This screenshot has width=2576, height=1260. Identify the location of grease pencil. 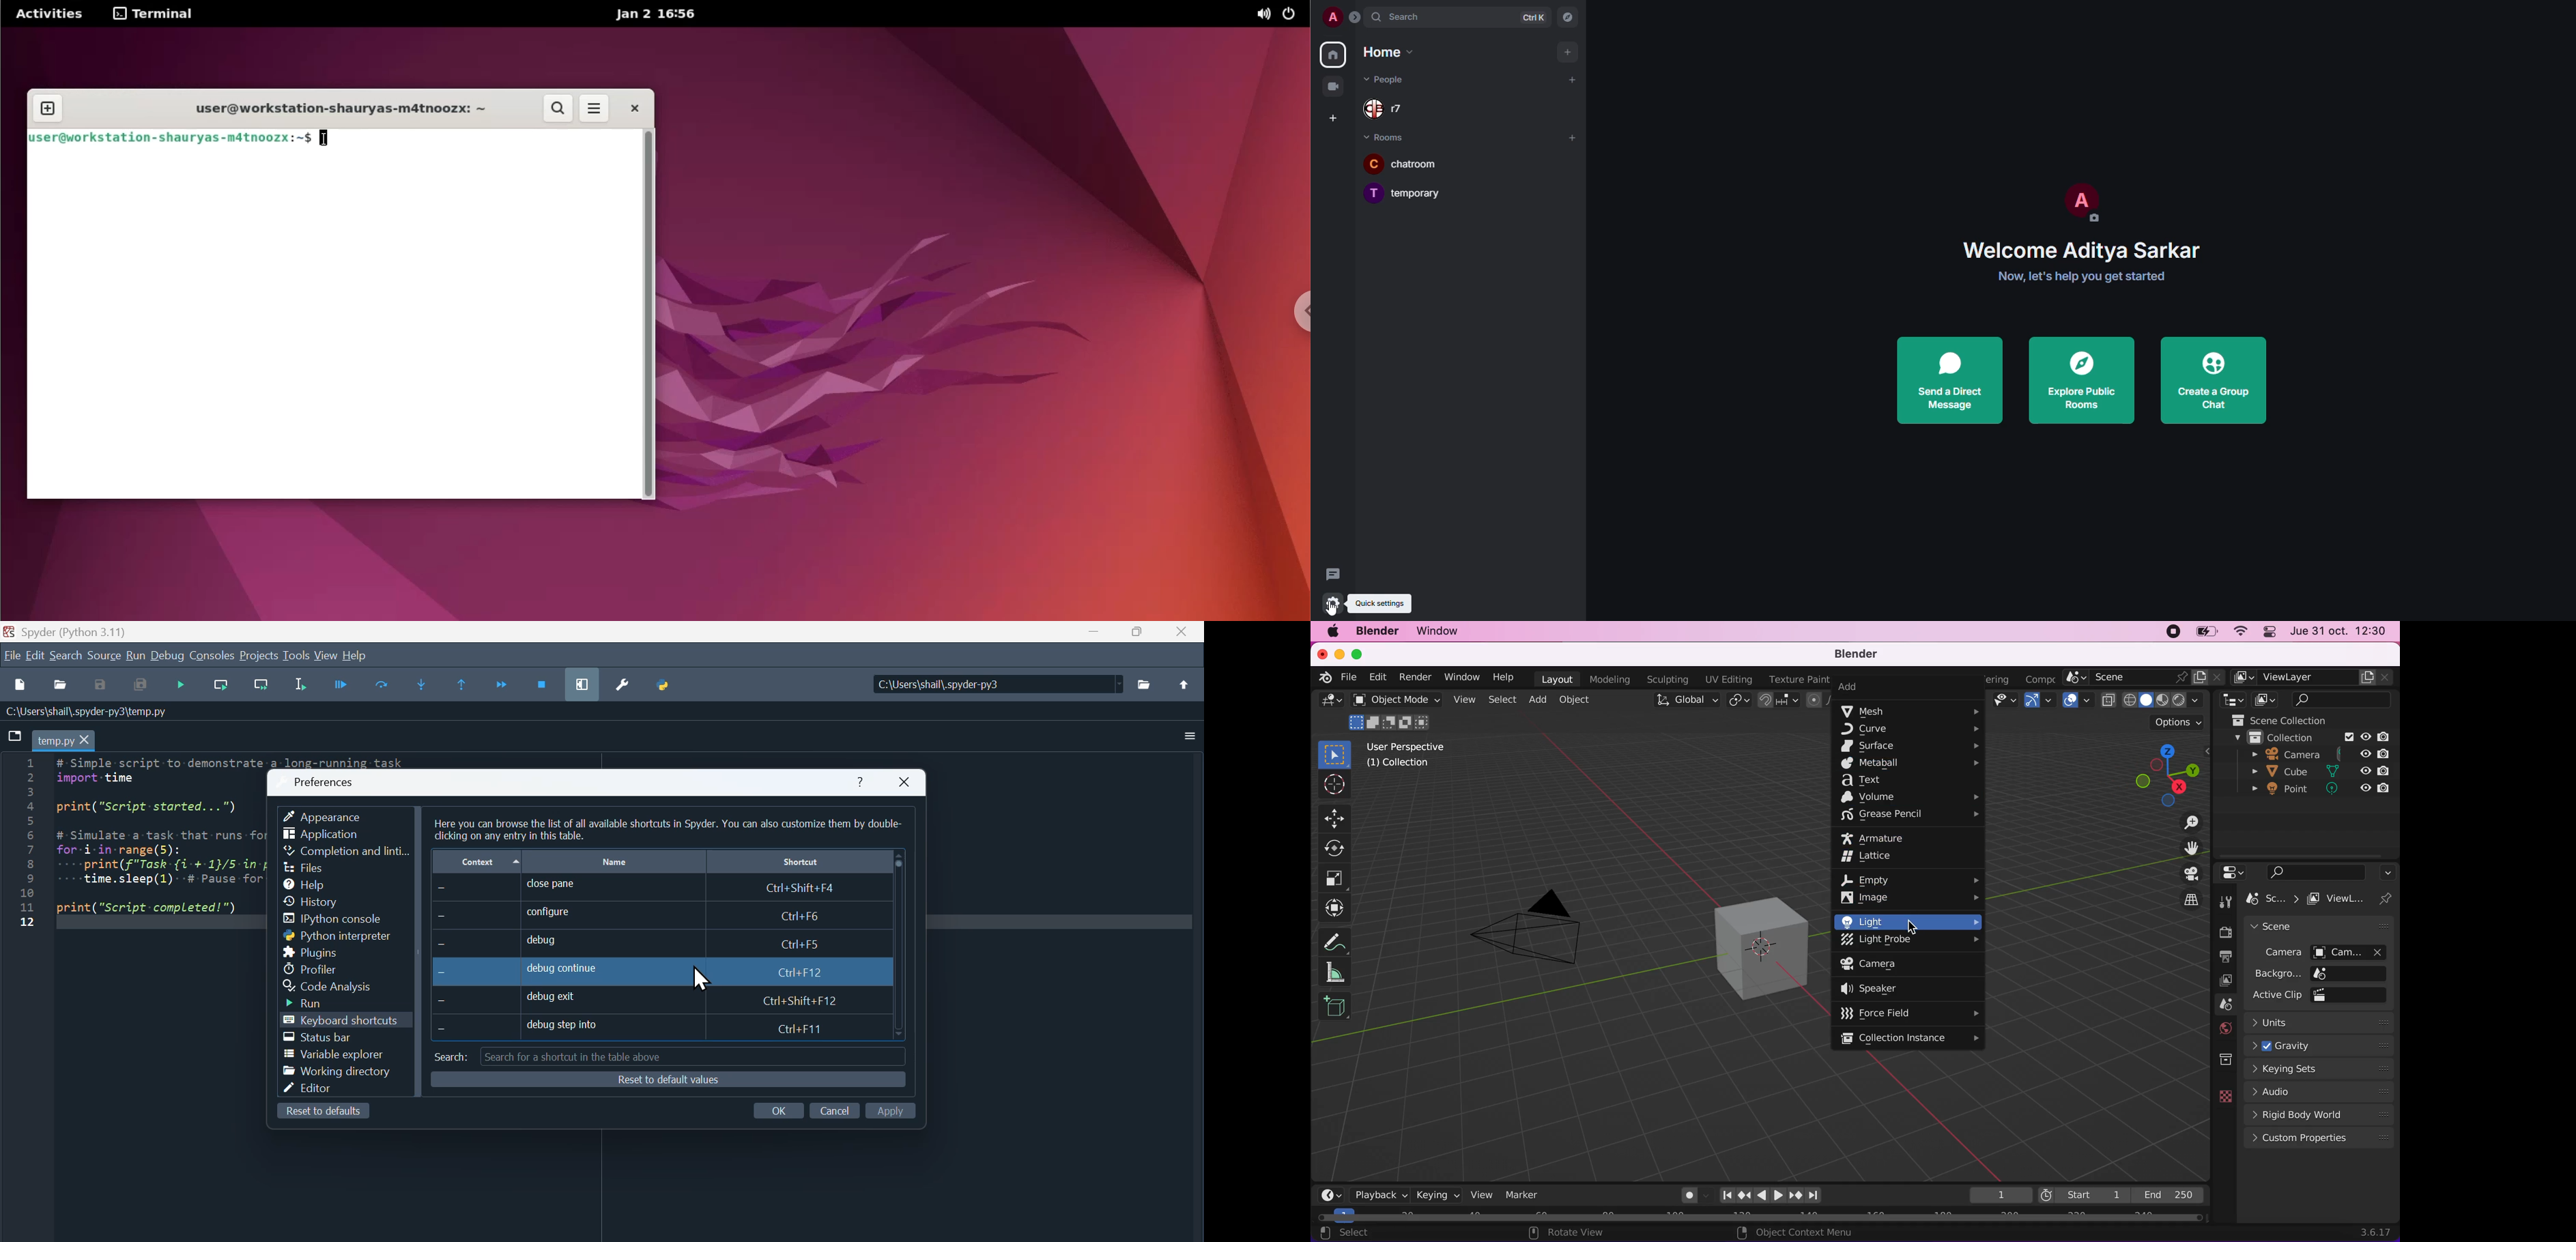
(1910, 814).